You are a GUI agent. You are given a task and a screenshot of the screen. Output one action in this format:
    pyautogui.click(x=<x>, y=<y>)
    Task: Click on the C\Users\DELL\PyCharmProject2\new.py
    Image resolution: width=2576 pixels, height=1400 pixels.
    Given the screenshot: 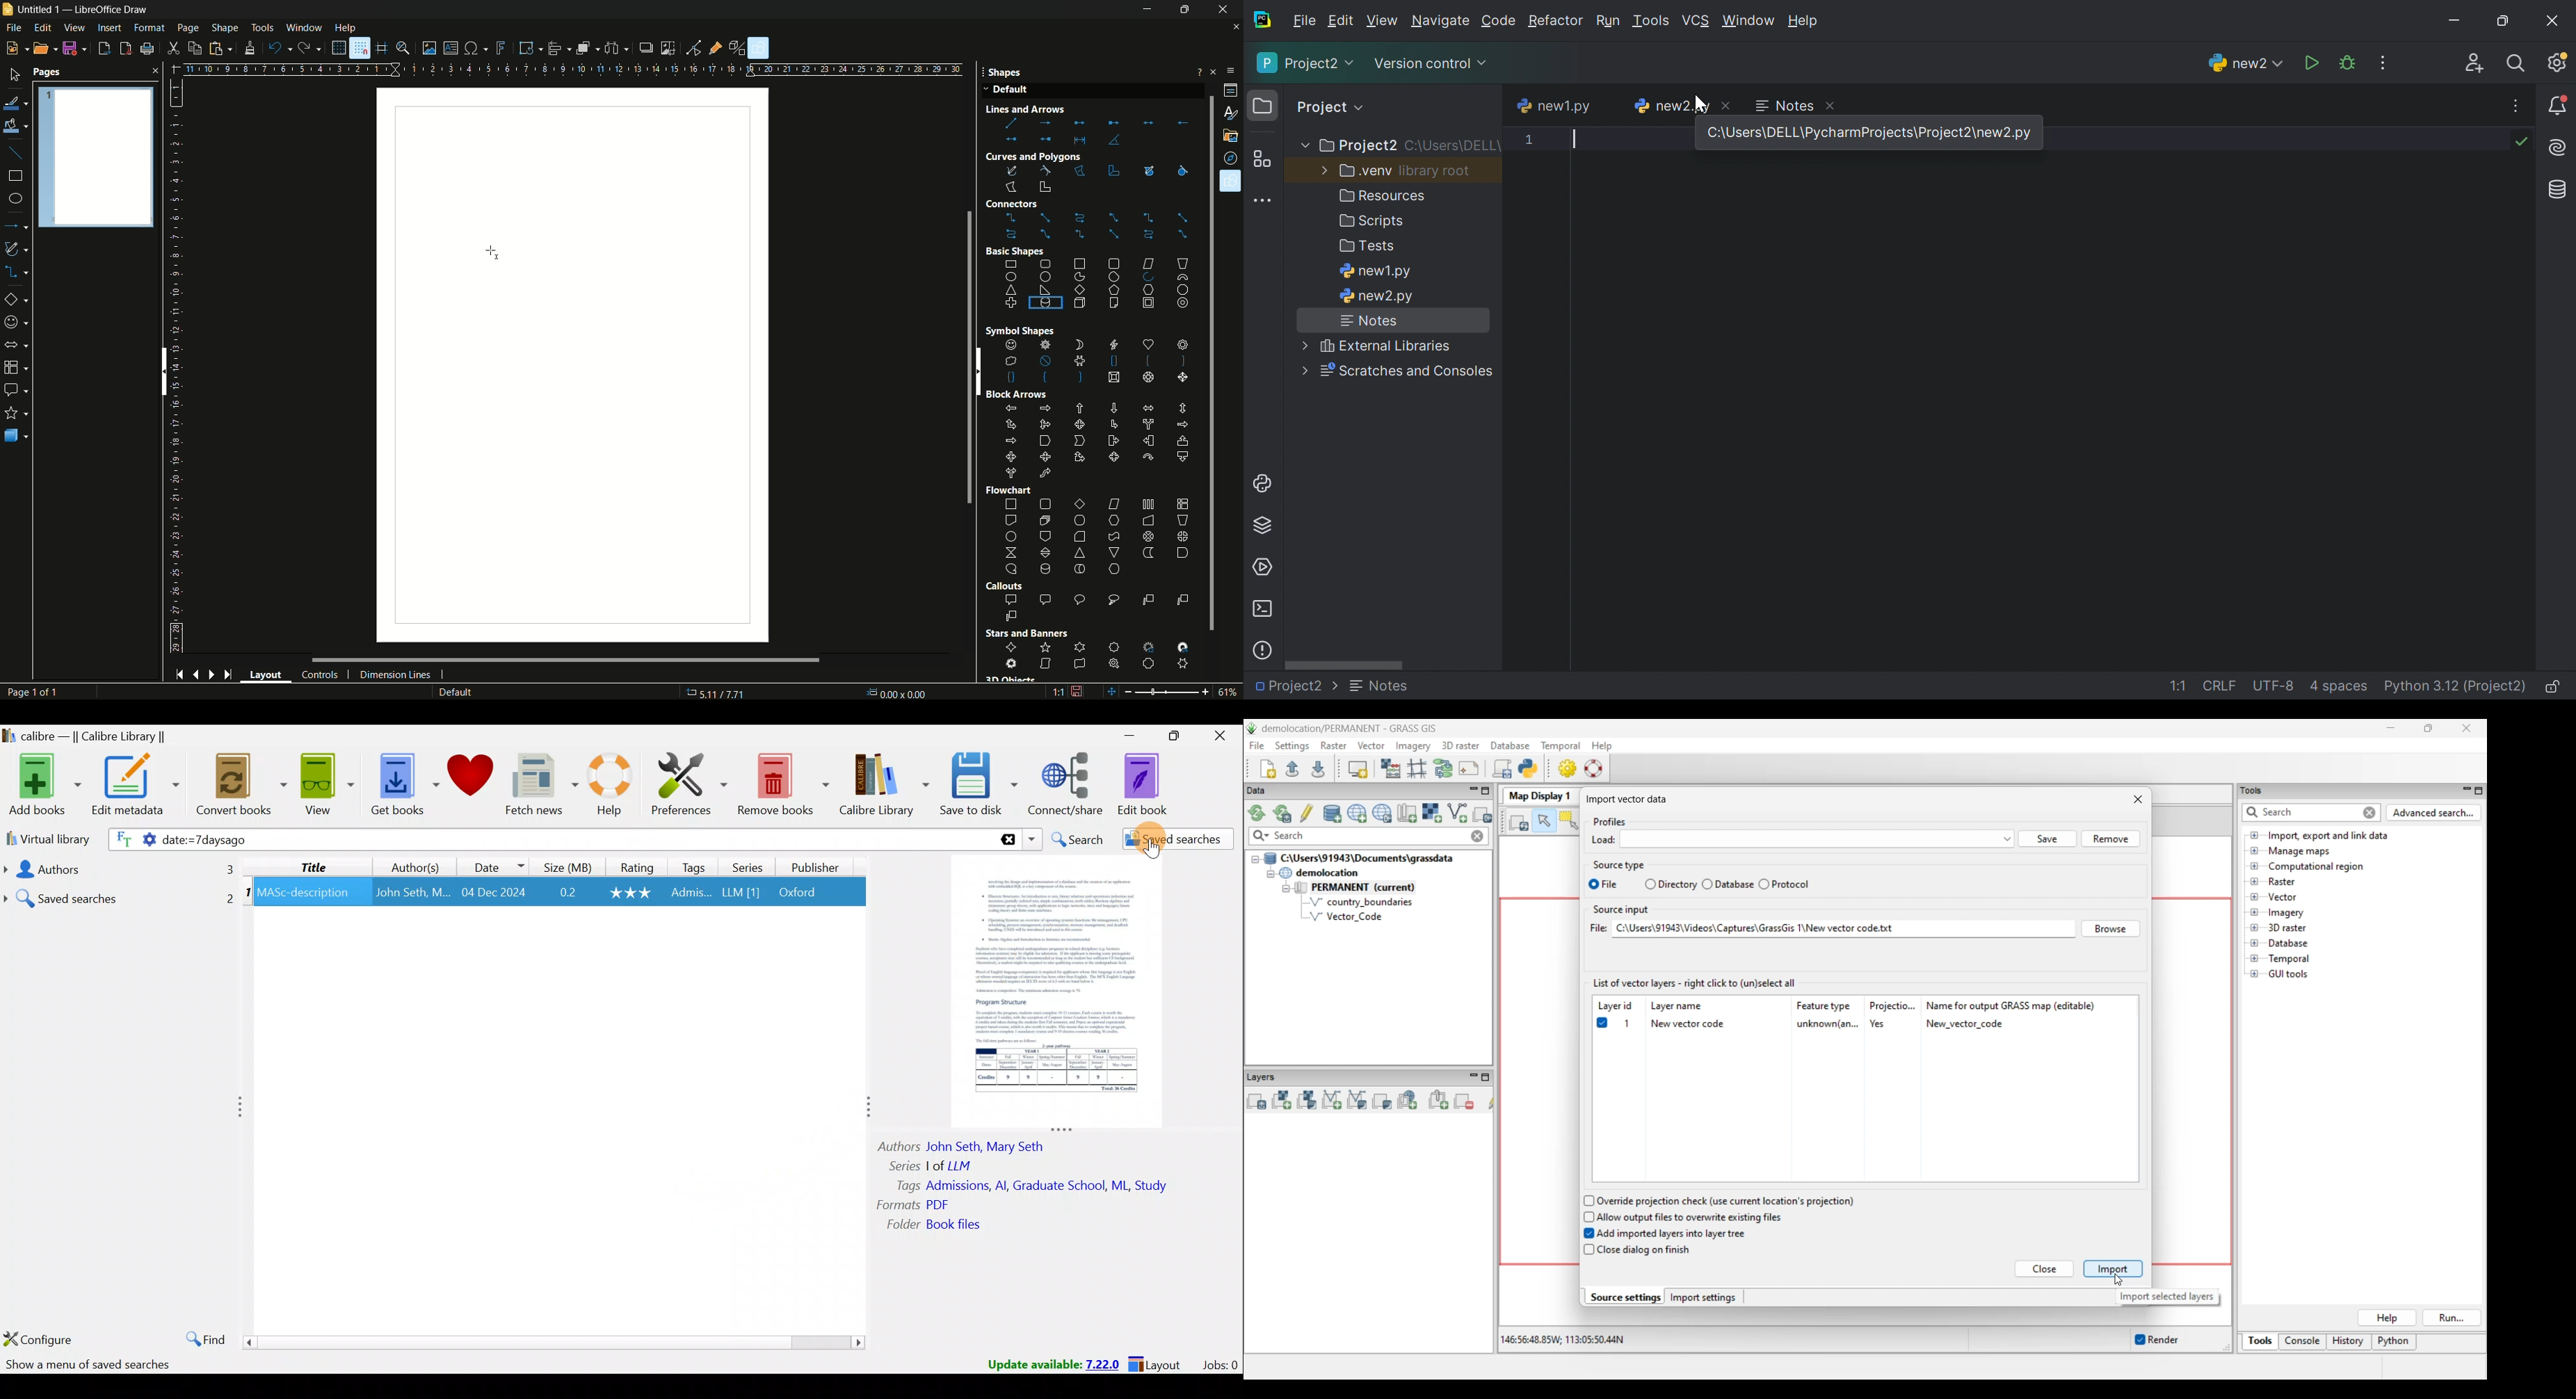 What is the action you would take?
    pyautogui.click(x=1873, y=133)
    